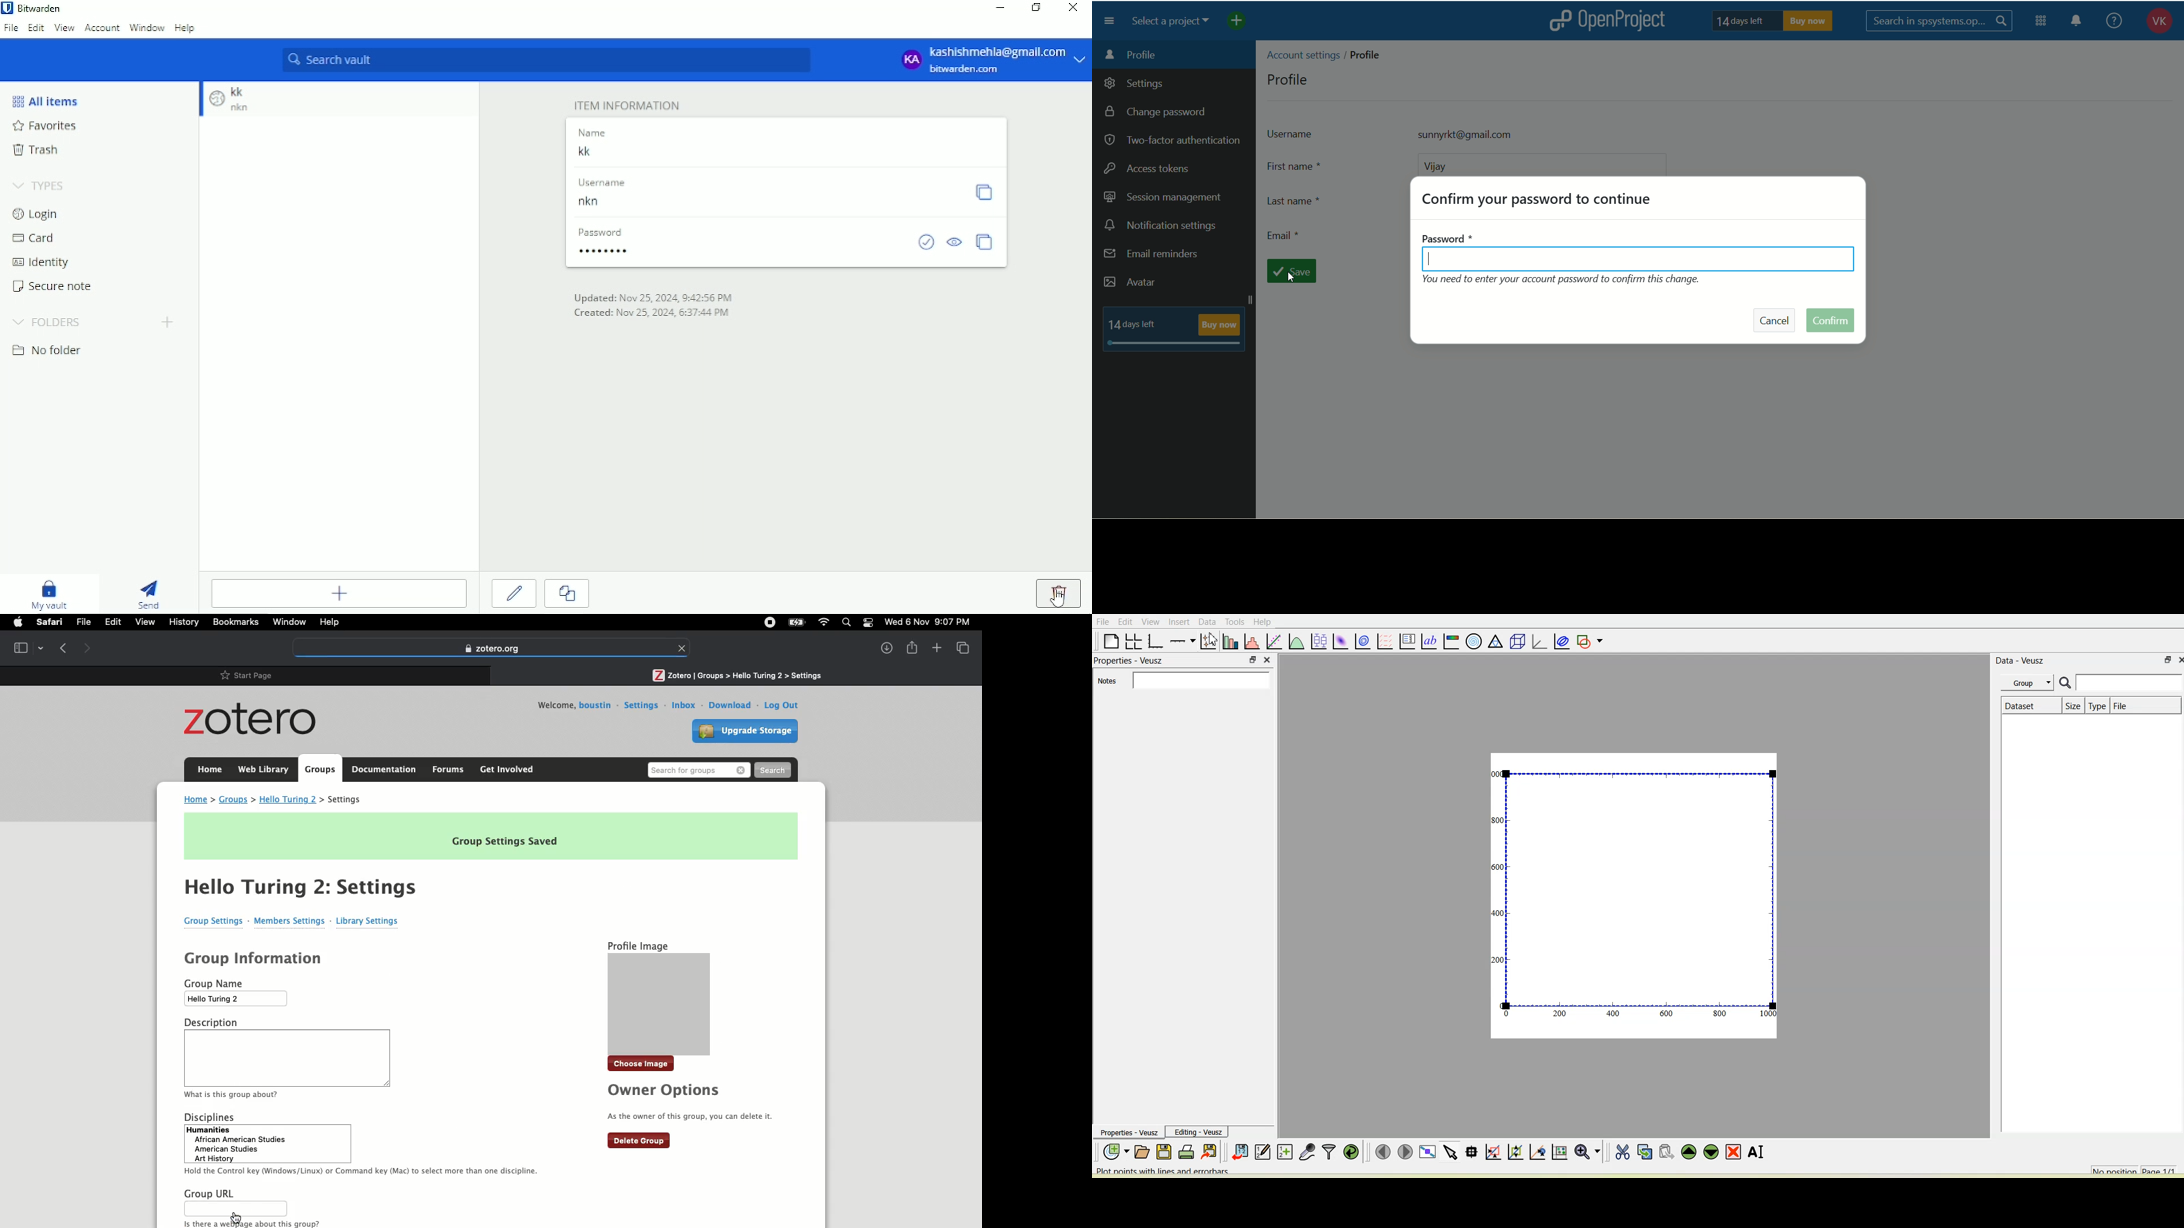 The image size is (2184, 1232). What do you see at coordinates (1451, 640) in the screenshot?
I see `Image color bar` at bounding box center [1451, 640].